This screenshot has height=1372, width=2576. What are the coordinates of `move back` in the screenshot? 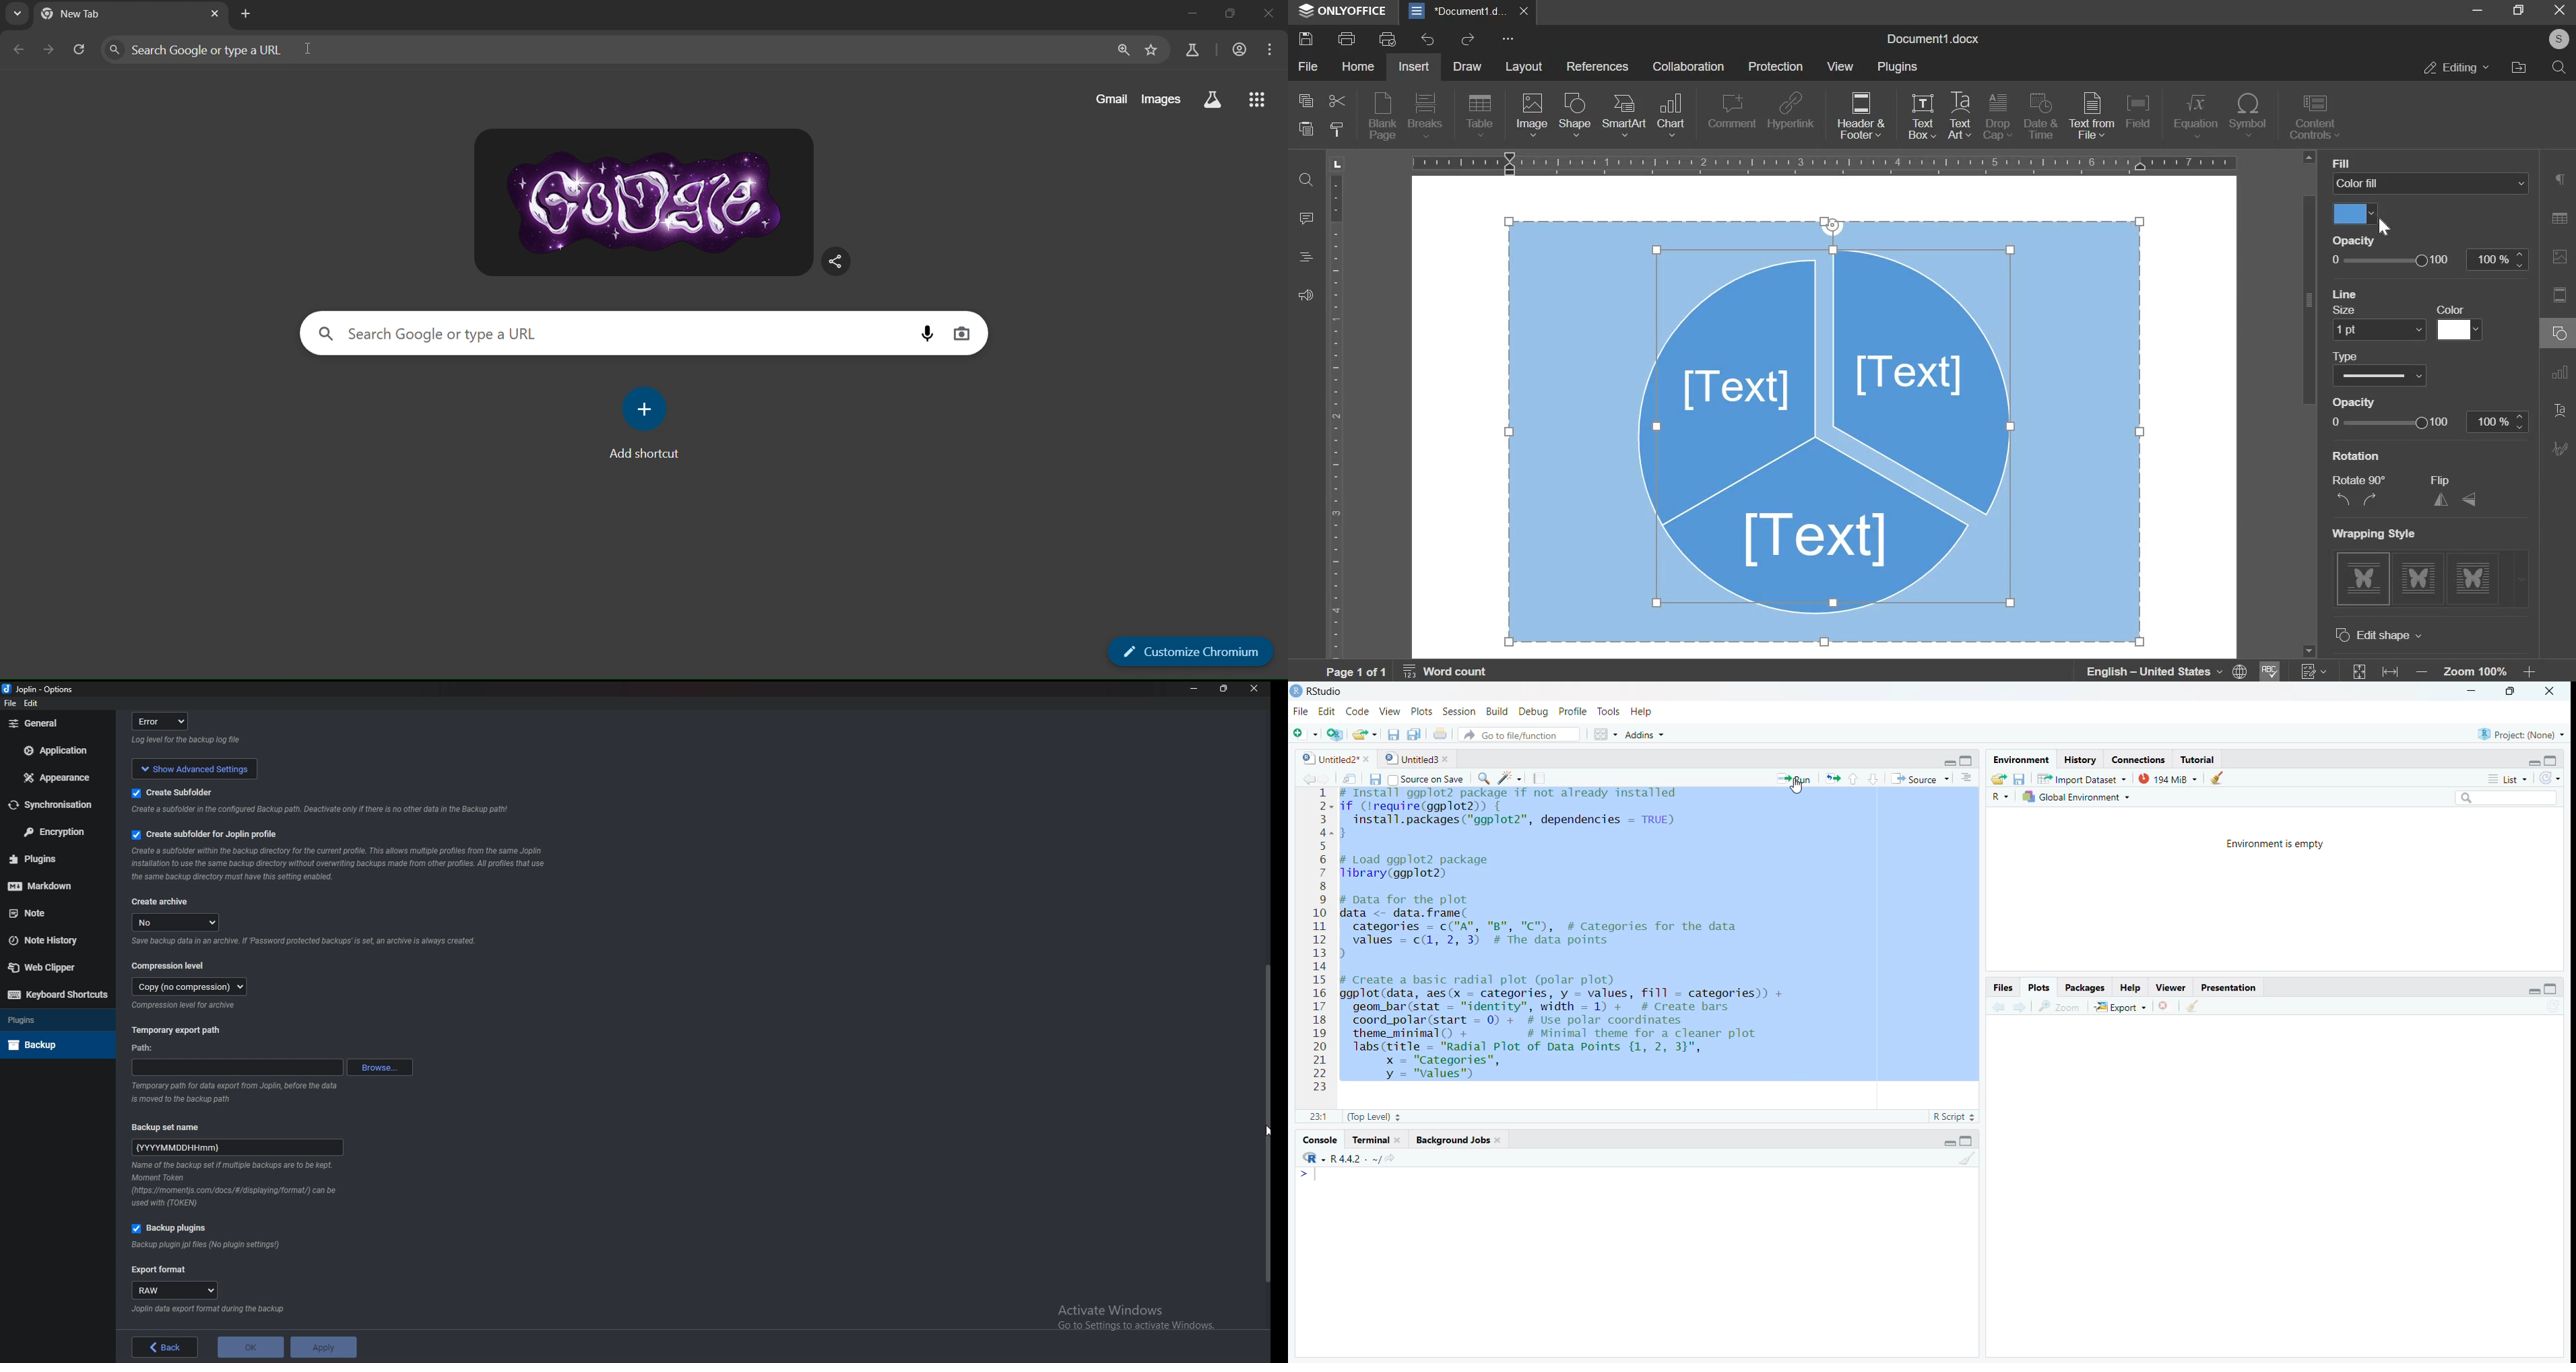 It's located at (2000, 1006).